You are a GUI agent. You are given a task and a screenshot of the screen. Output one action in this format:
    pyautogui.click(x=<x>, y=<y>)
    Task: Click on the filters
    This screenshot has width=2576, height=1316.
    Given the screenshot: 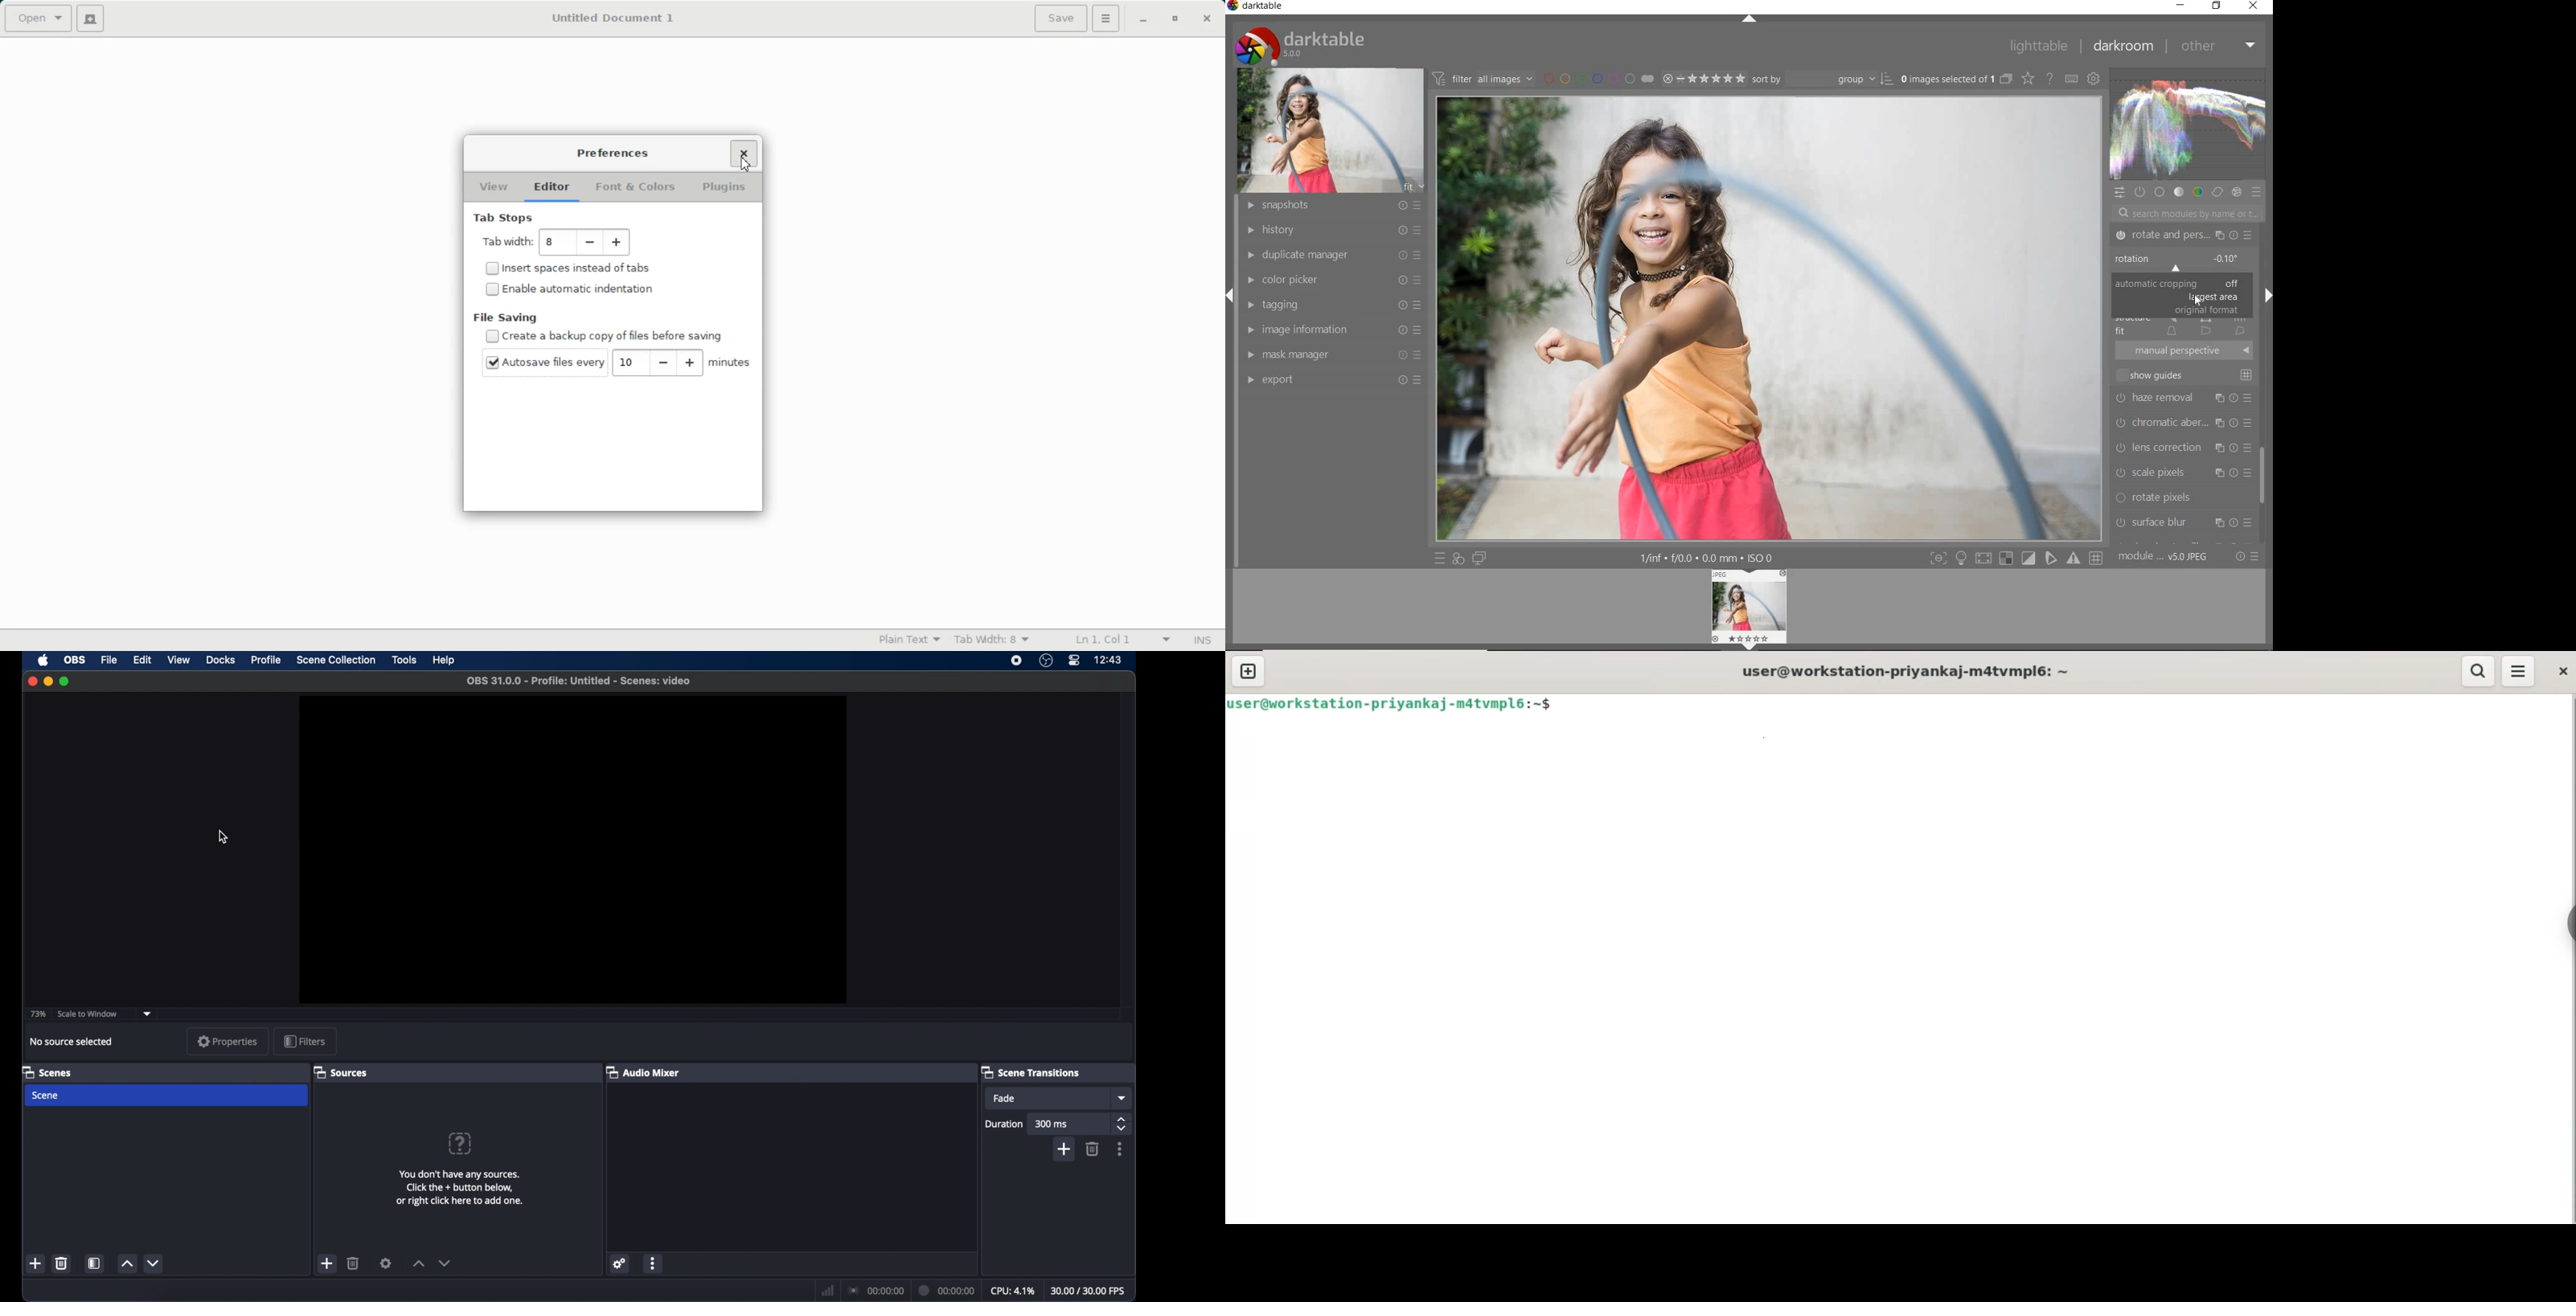 What is the action you would take?
    pyautogui.click(x=305, y=1041)
    